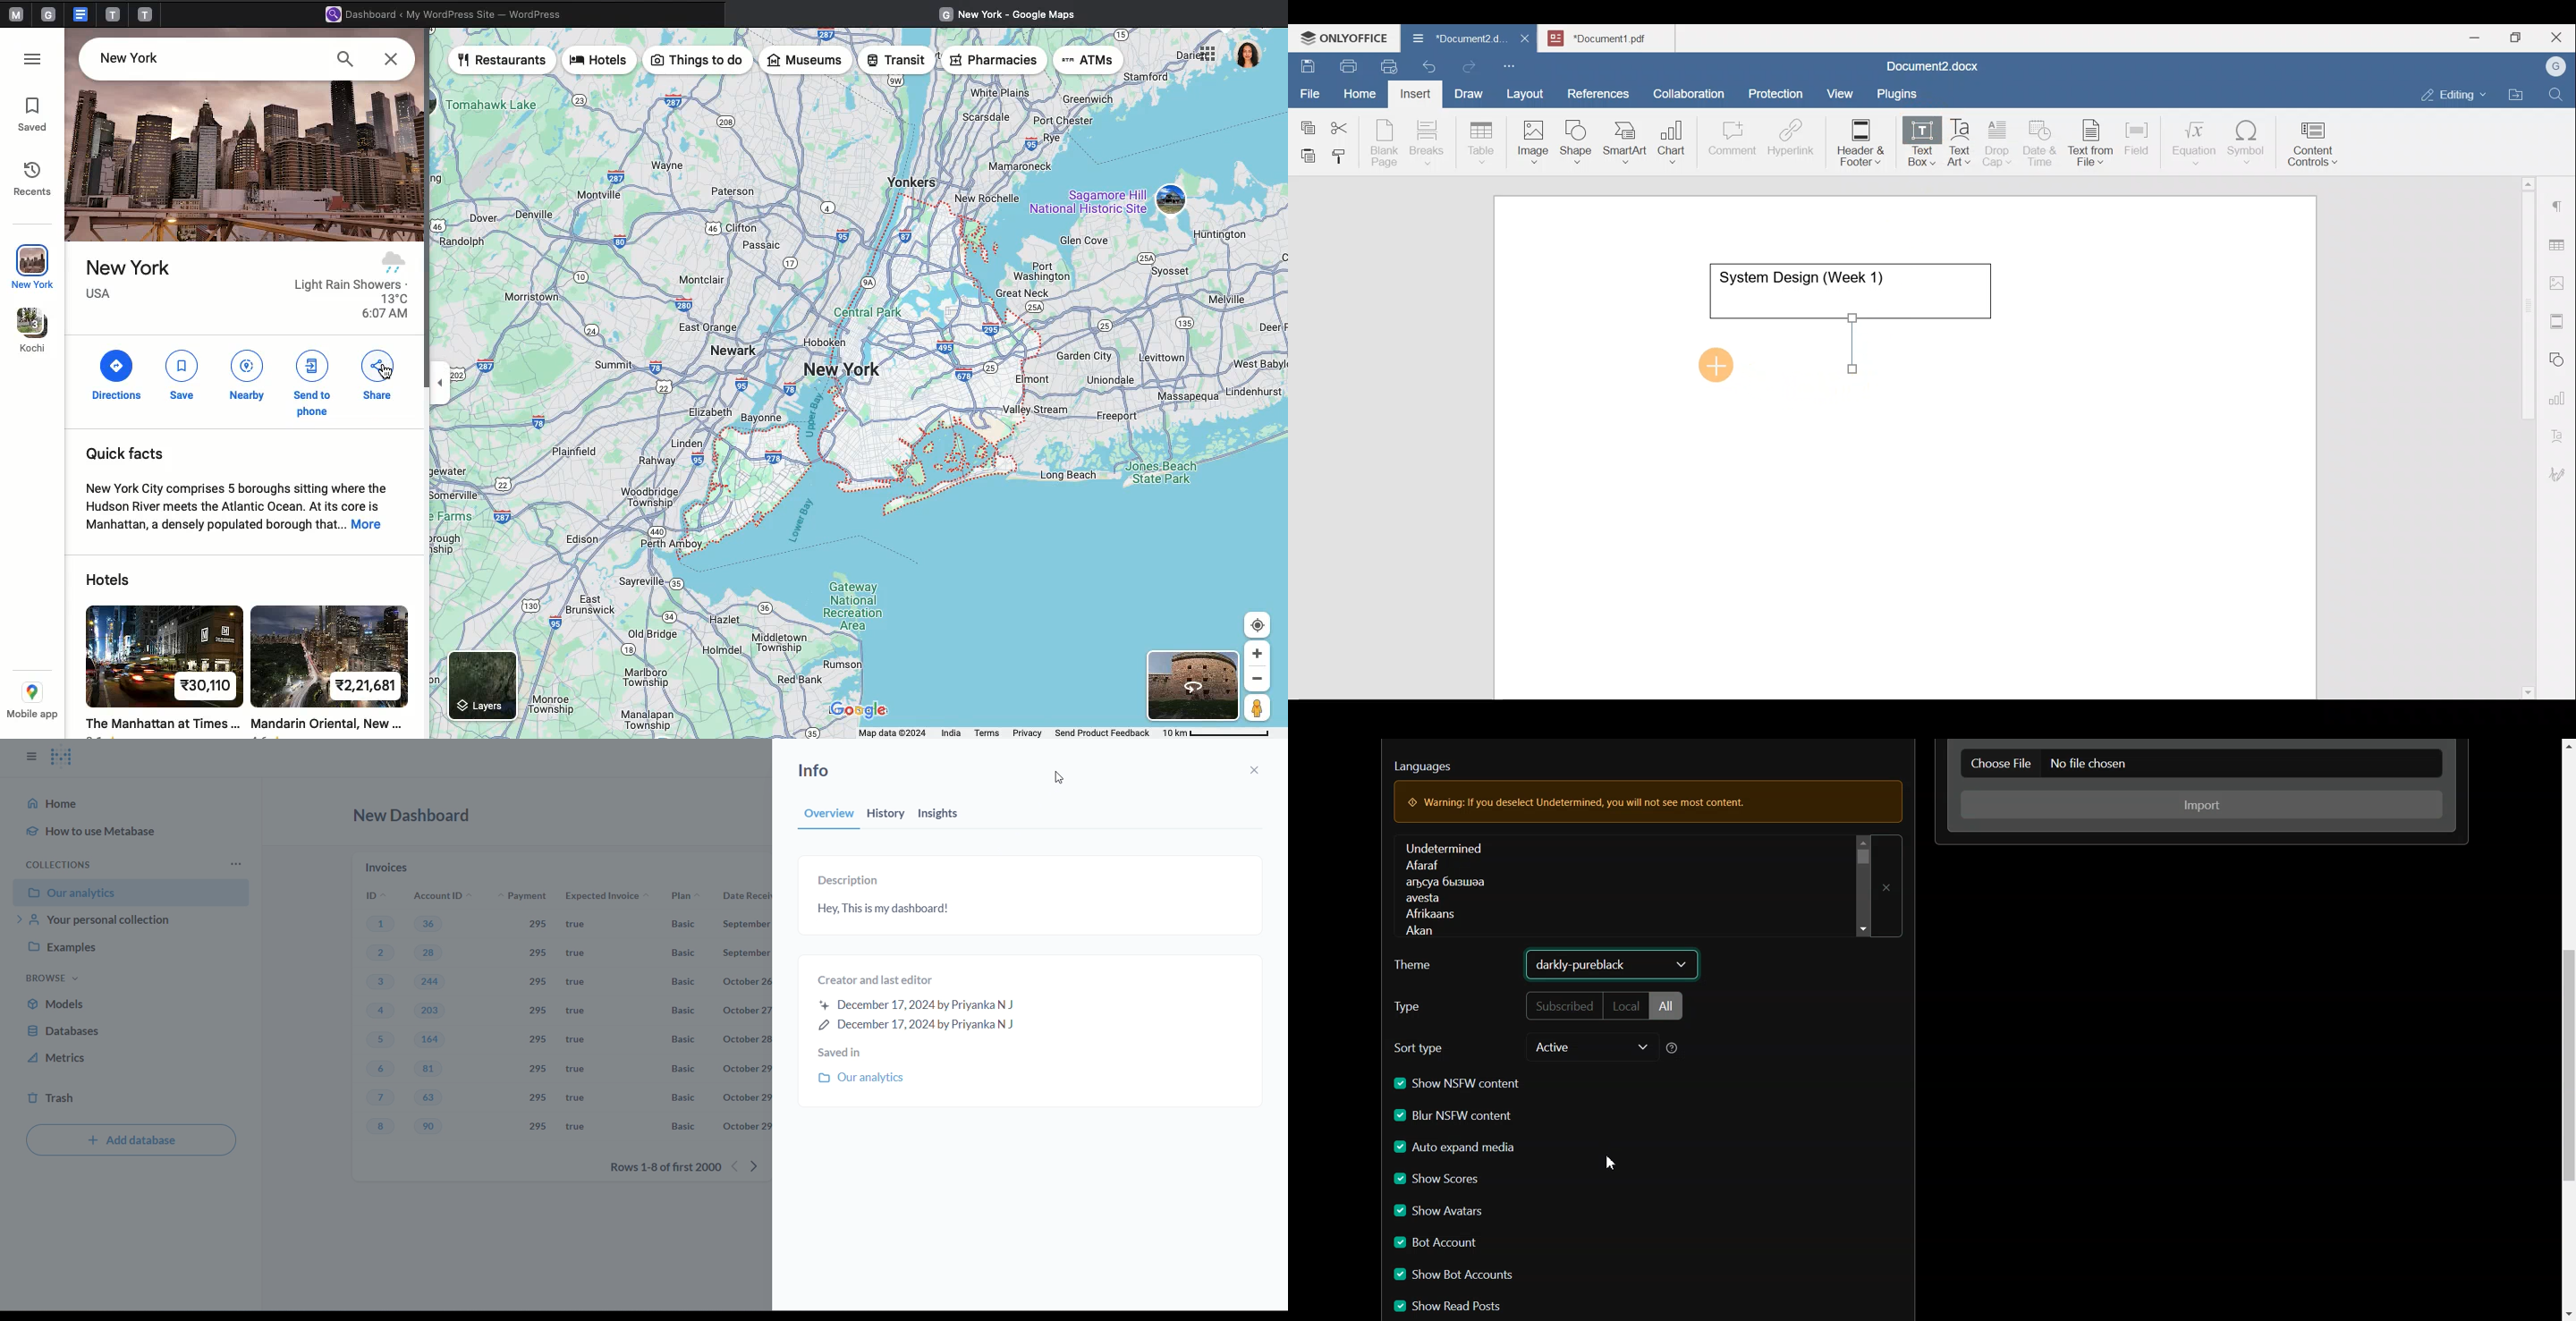  Describe the element at coordinates (80, 13) in the screenshot. I see `google doc` at that location.